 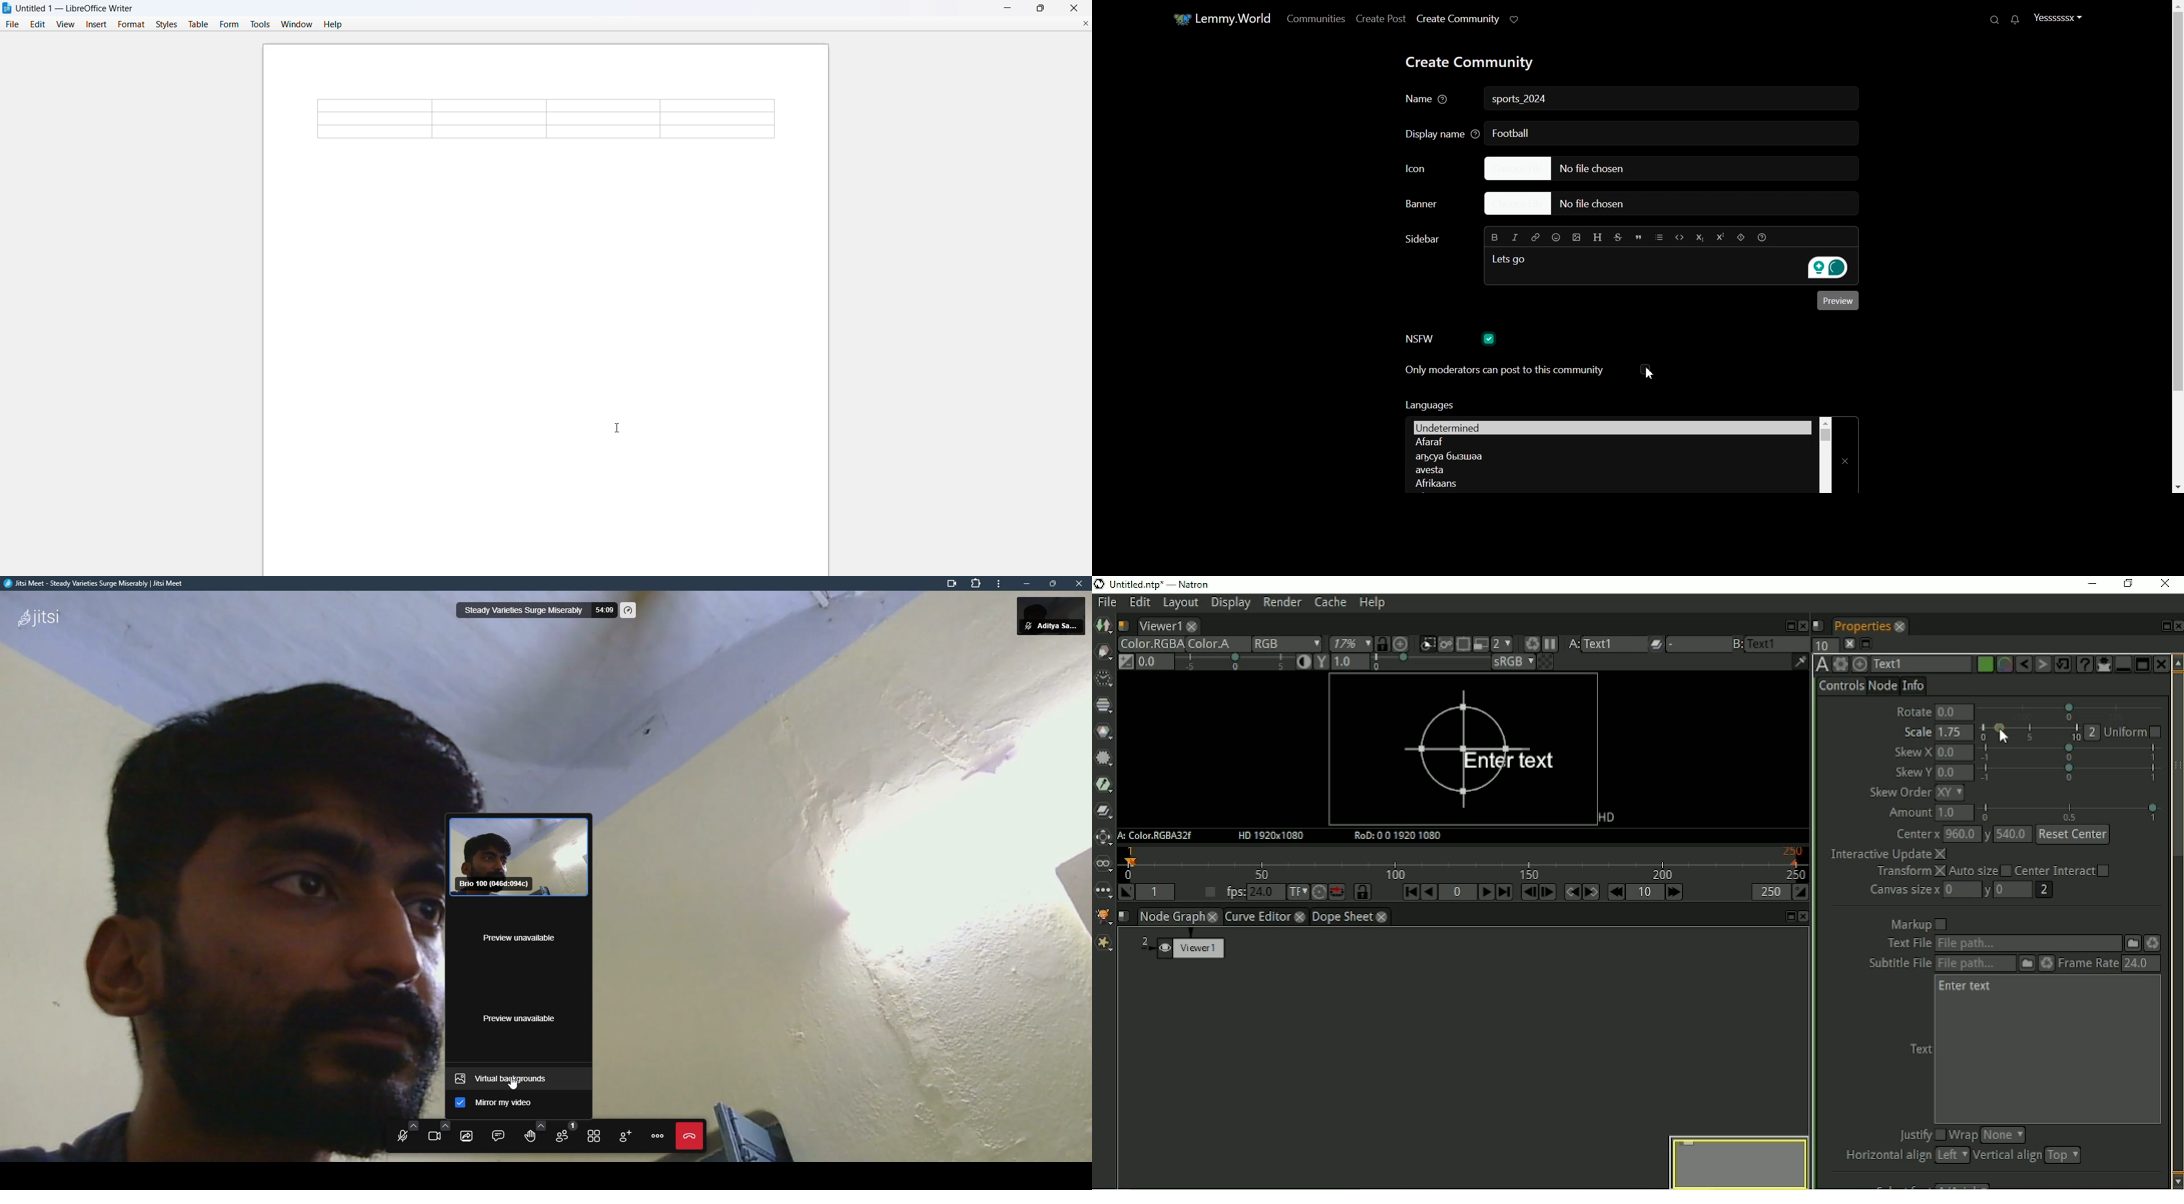 What do you see at coordinates (1610, 470) in the screenshot?
I see `Language` at bounding box center [1610, 470].